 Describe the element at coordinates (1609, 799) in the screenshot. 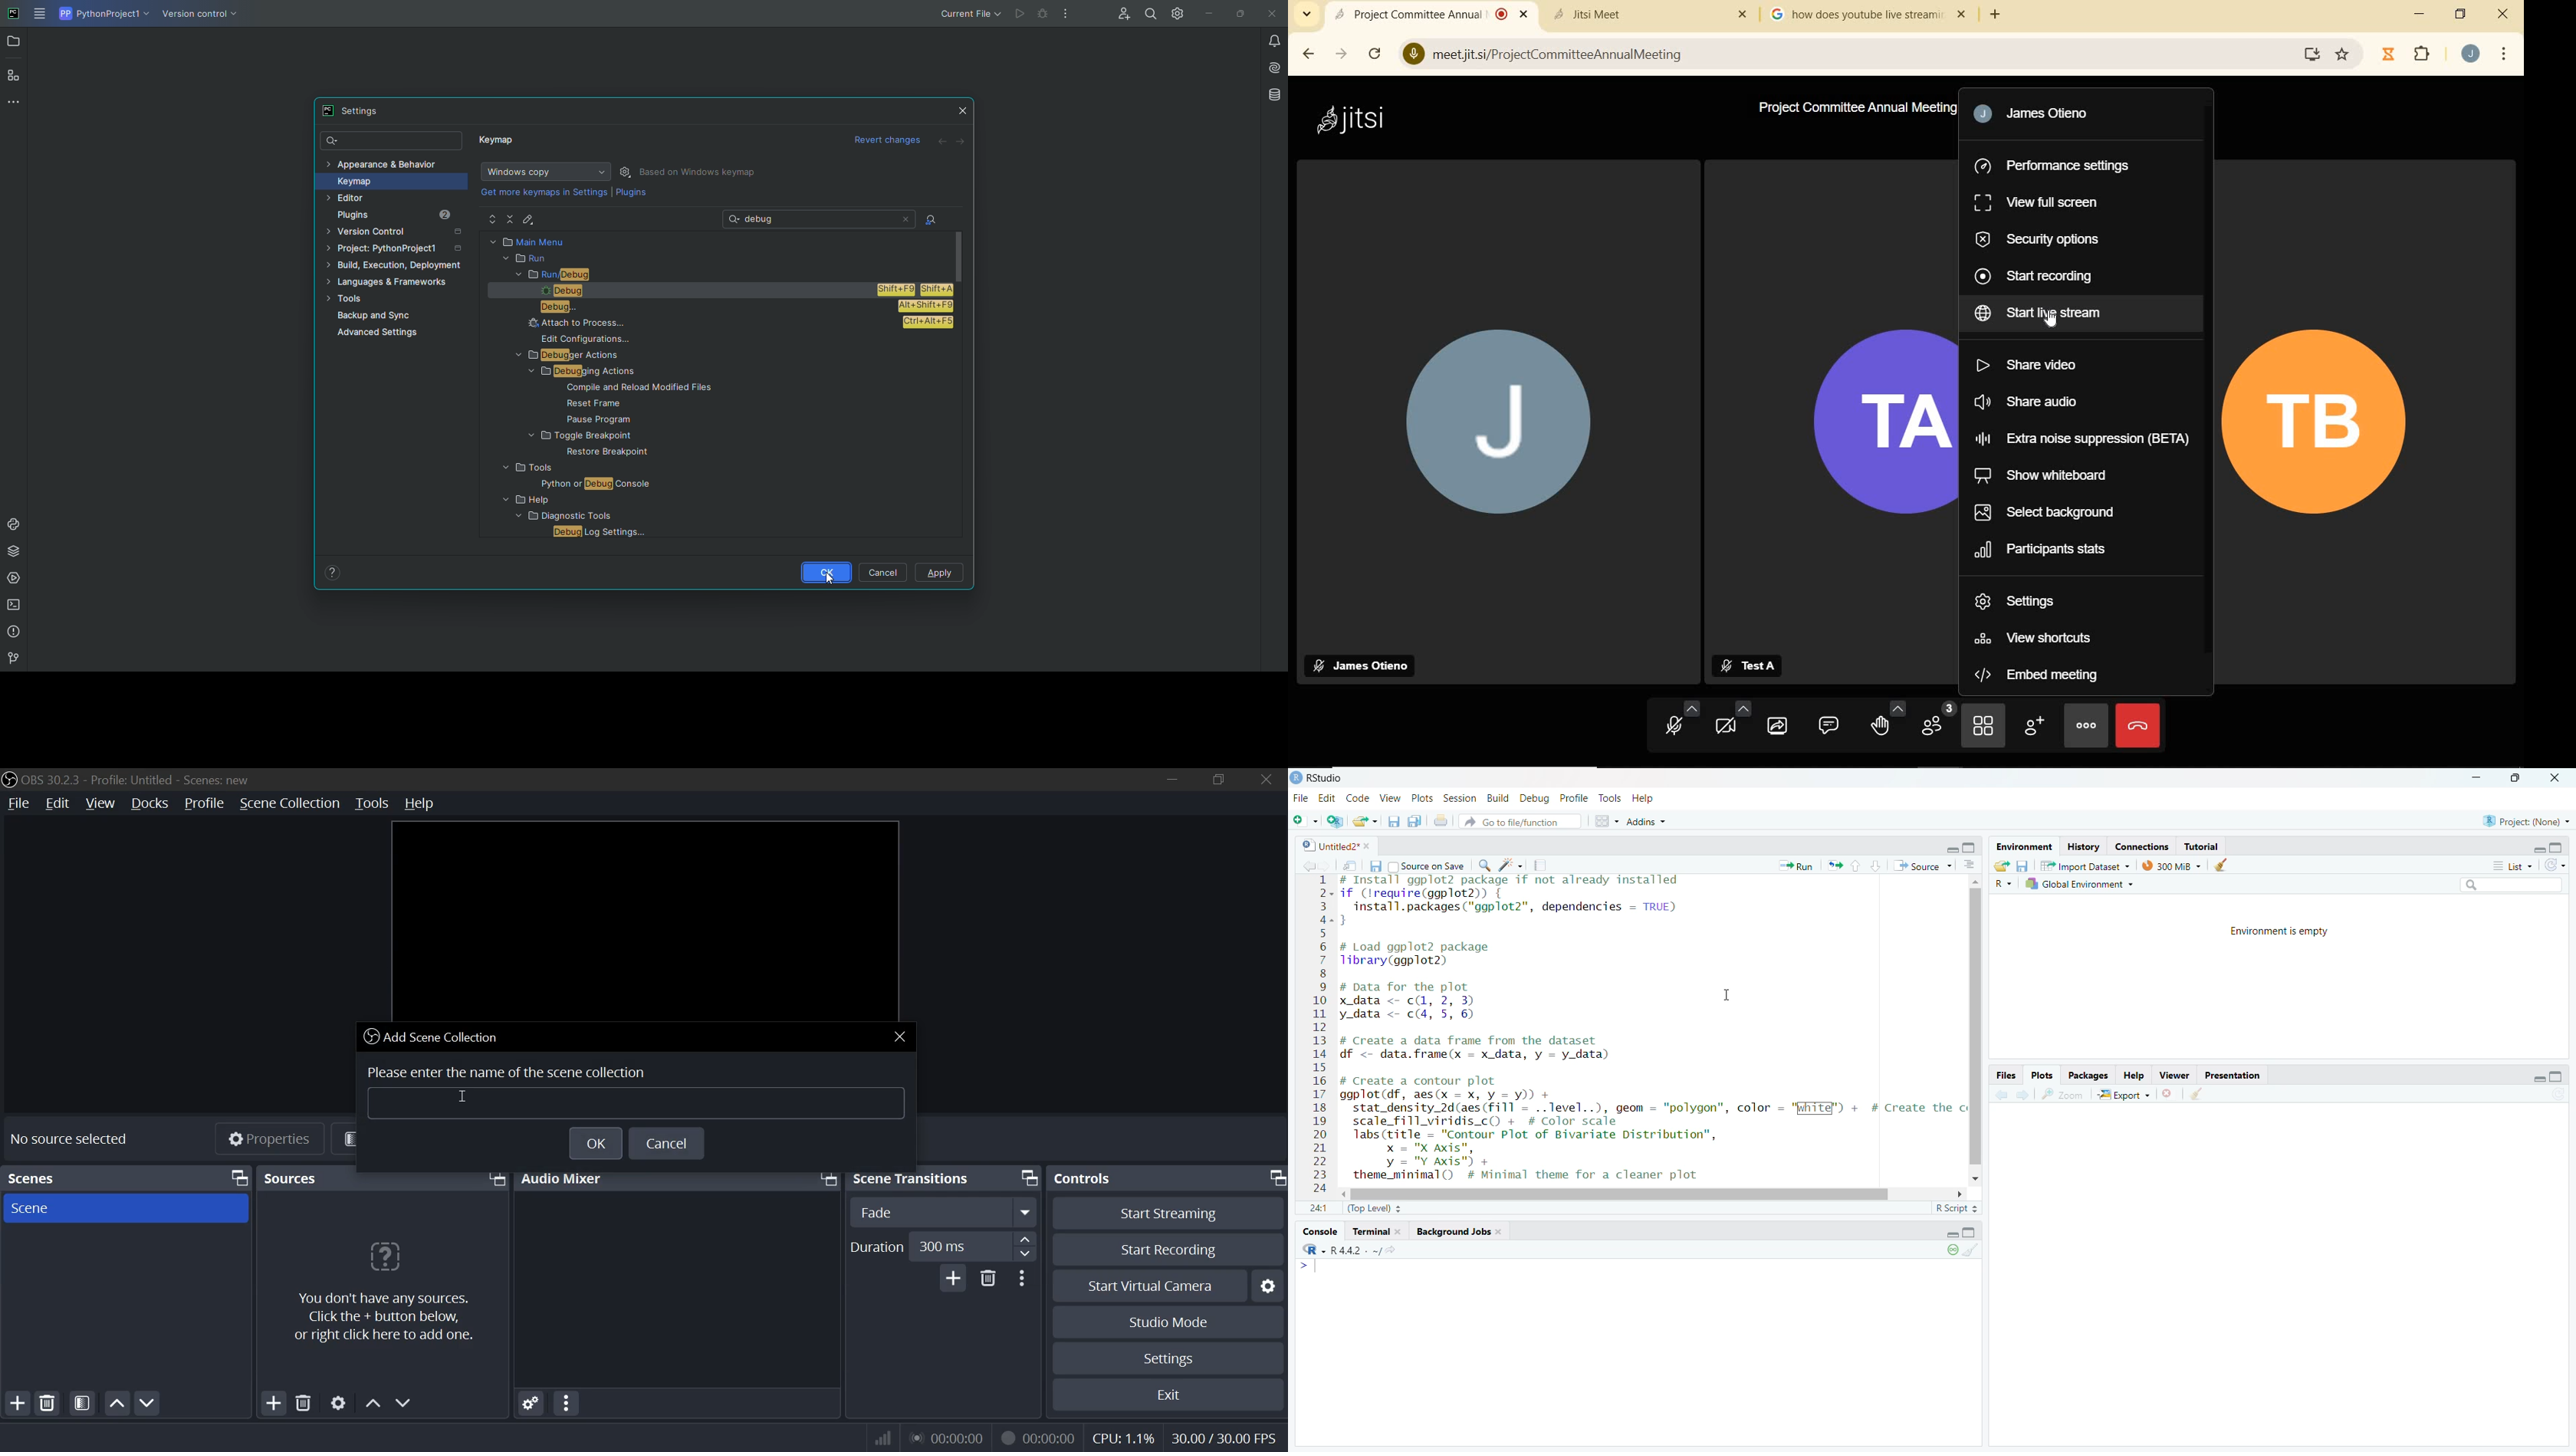

I see `Tools` at that location.